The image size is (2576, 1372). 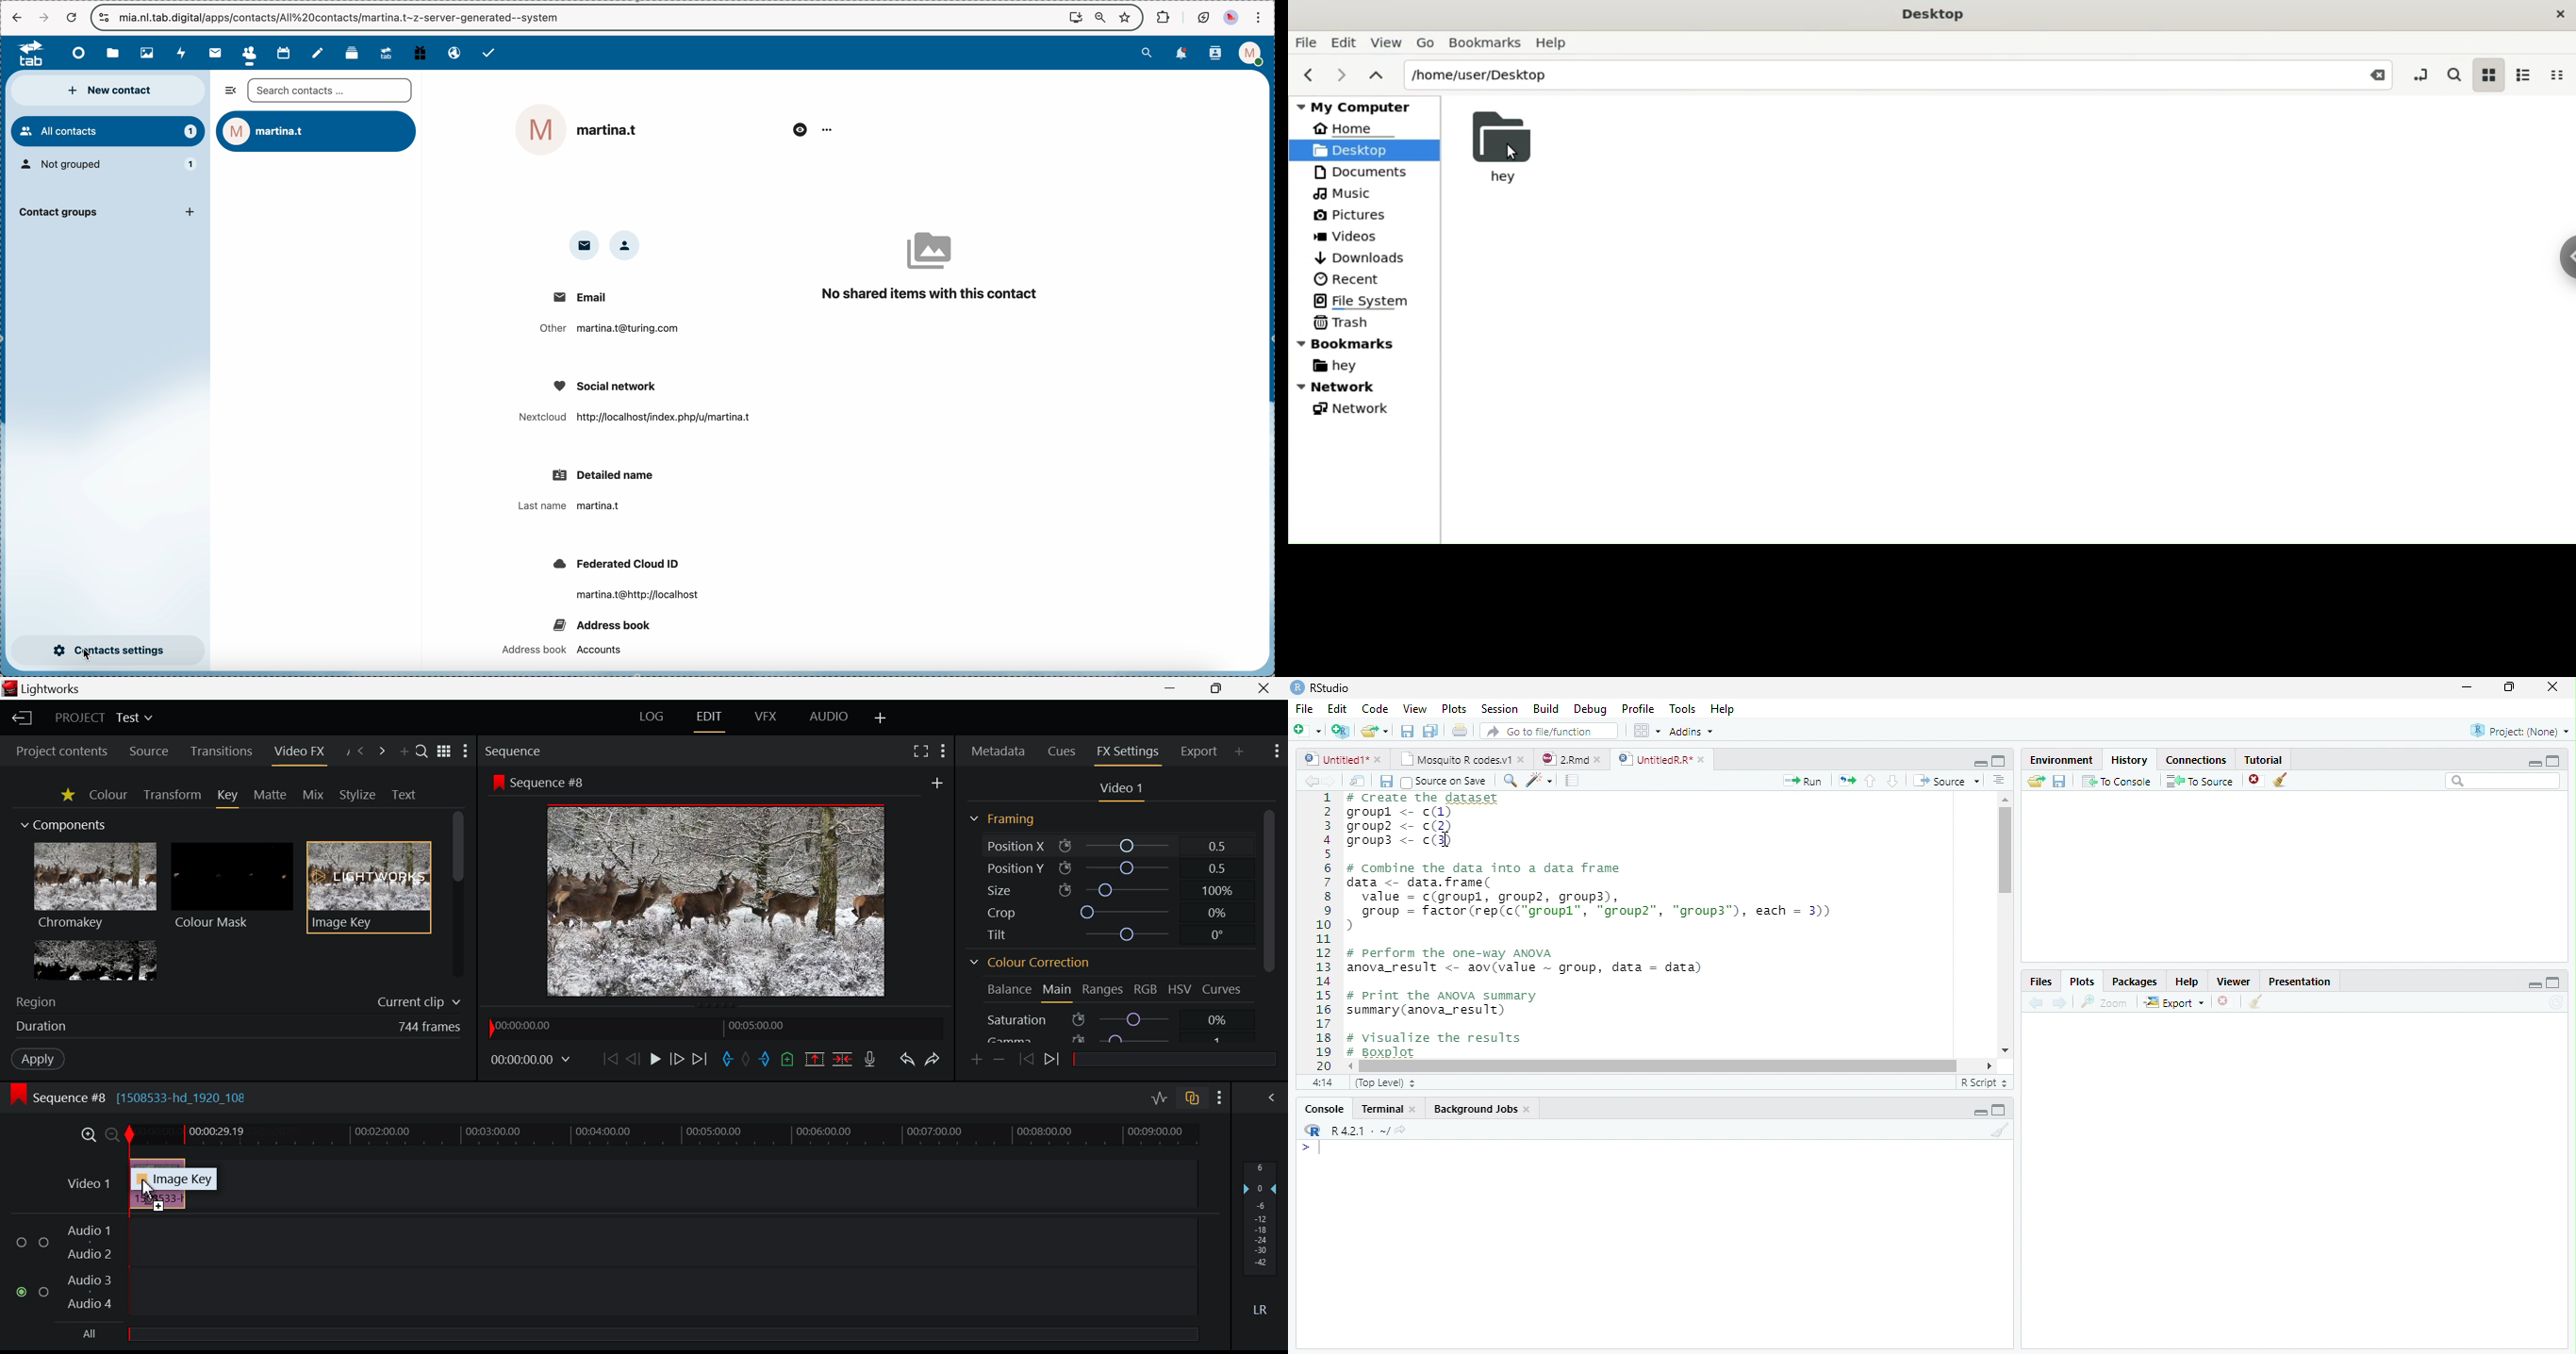 What do you see at coordinates (1447, 782) in the screenshot?
I see `Source on save` at bounding box center [1447, 782].